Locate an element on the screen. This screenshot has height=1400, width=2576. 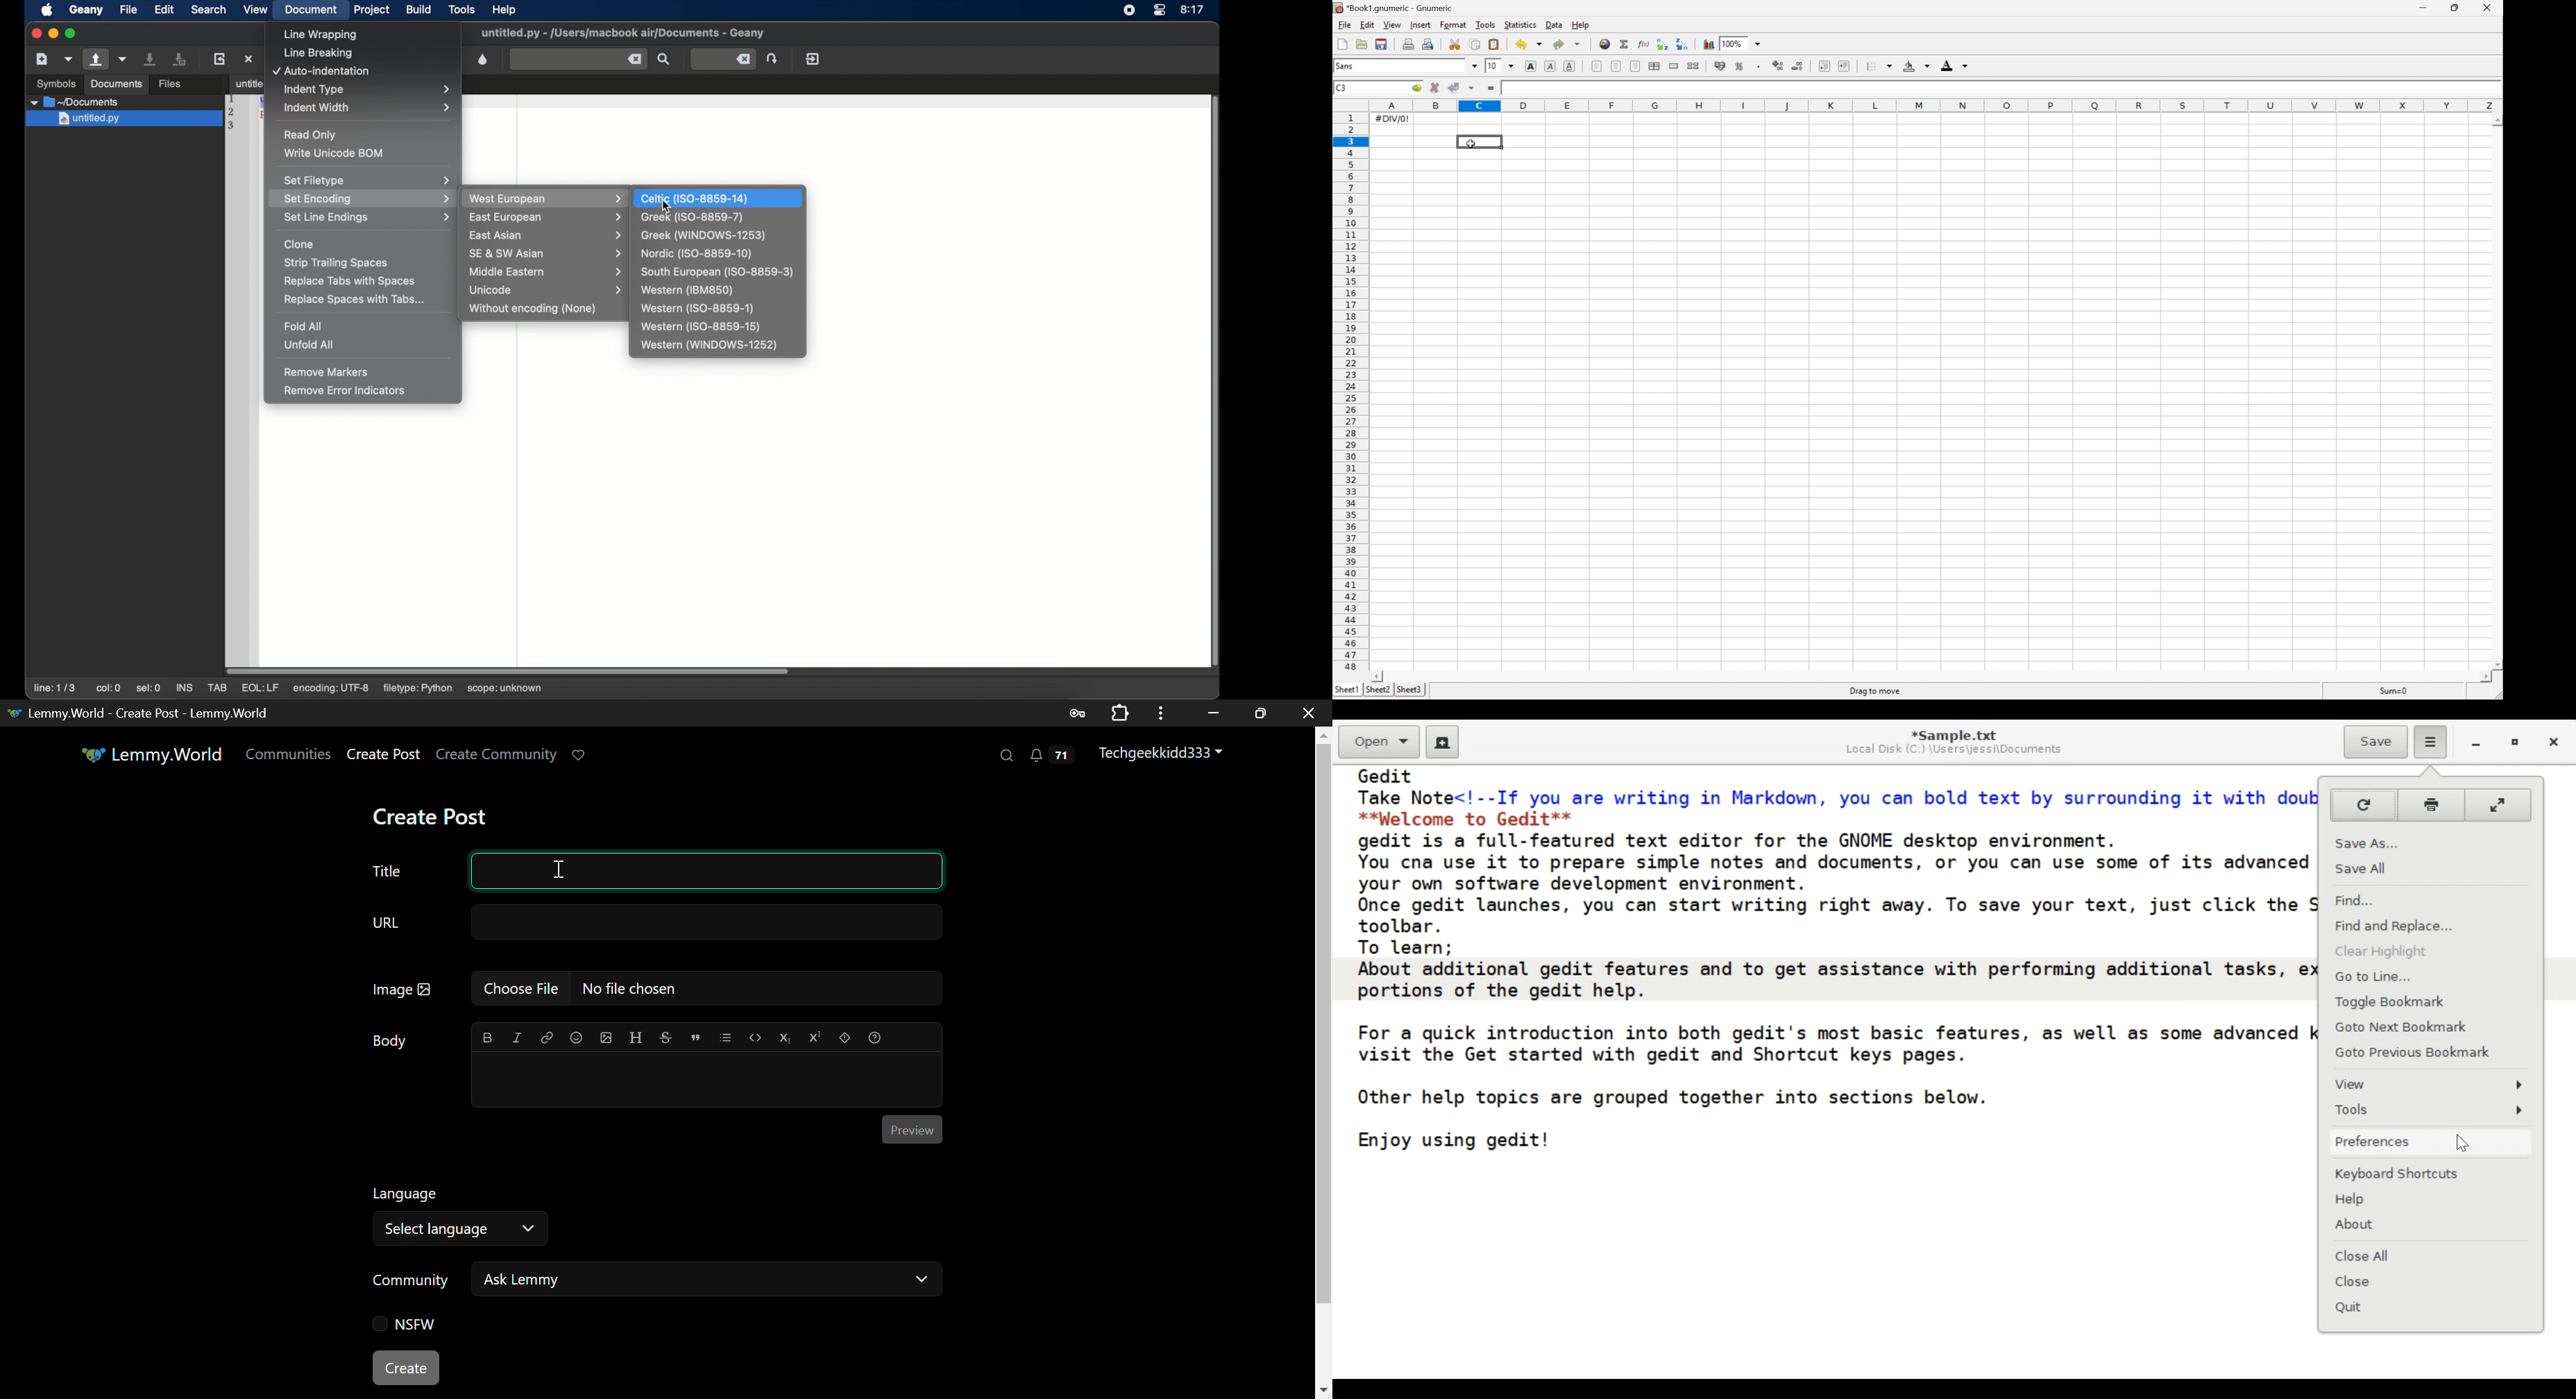
Bold is located at coordinates (1531, 66).